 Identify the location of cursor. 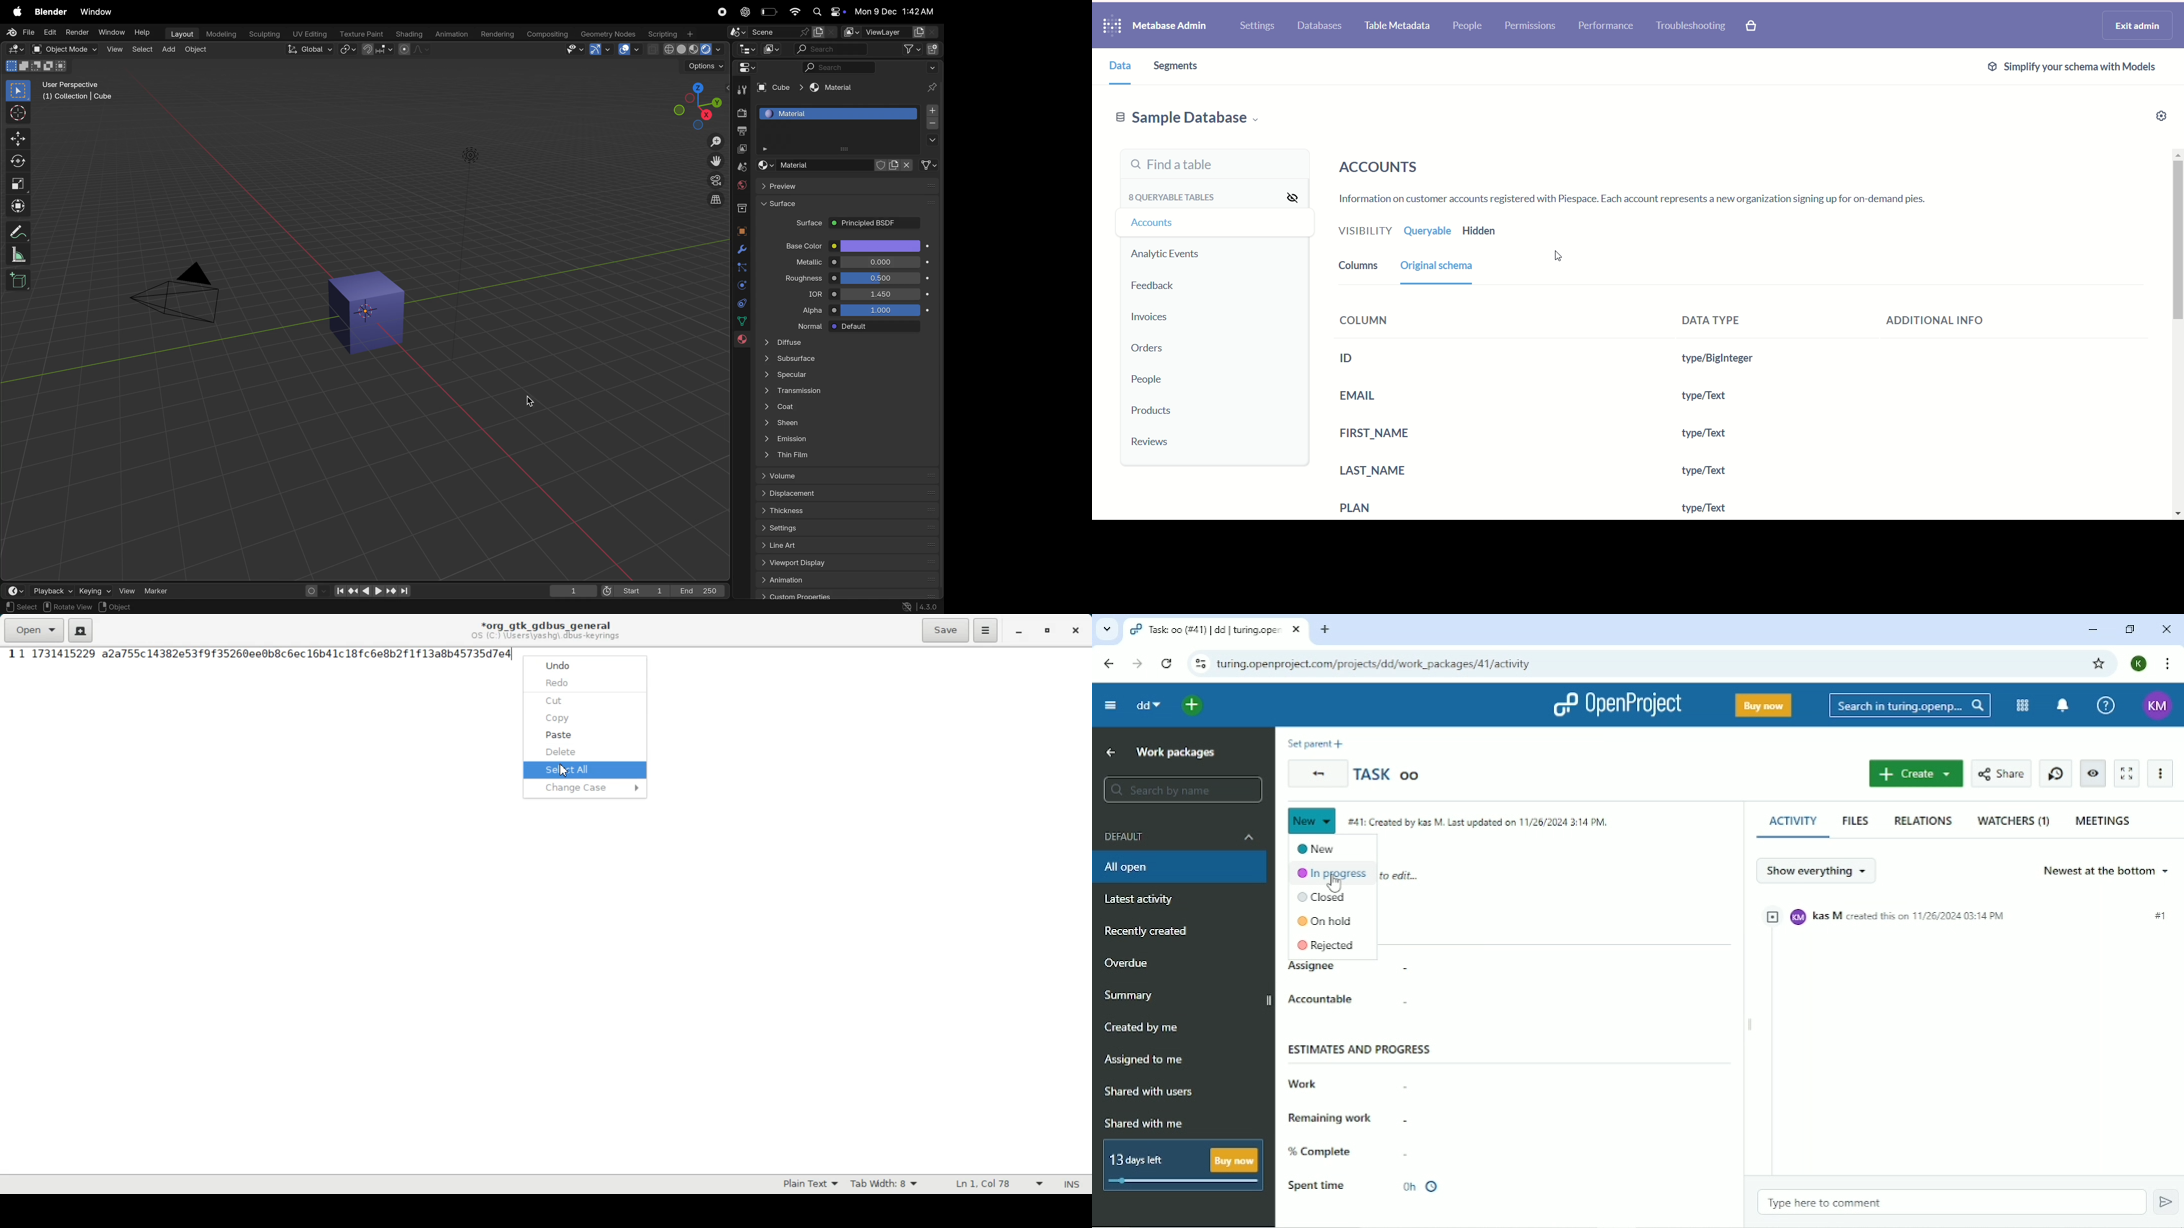
(533, 401).